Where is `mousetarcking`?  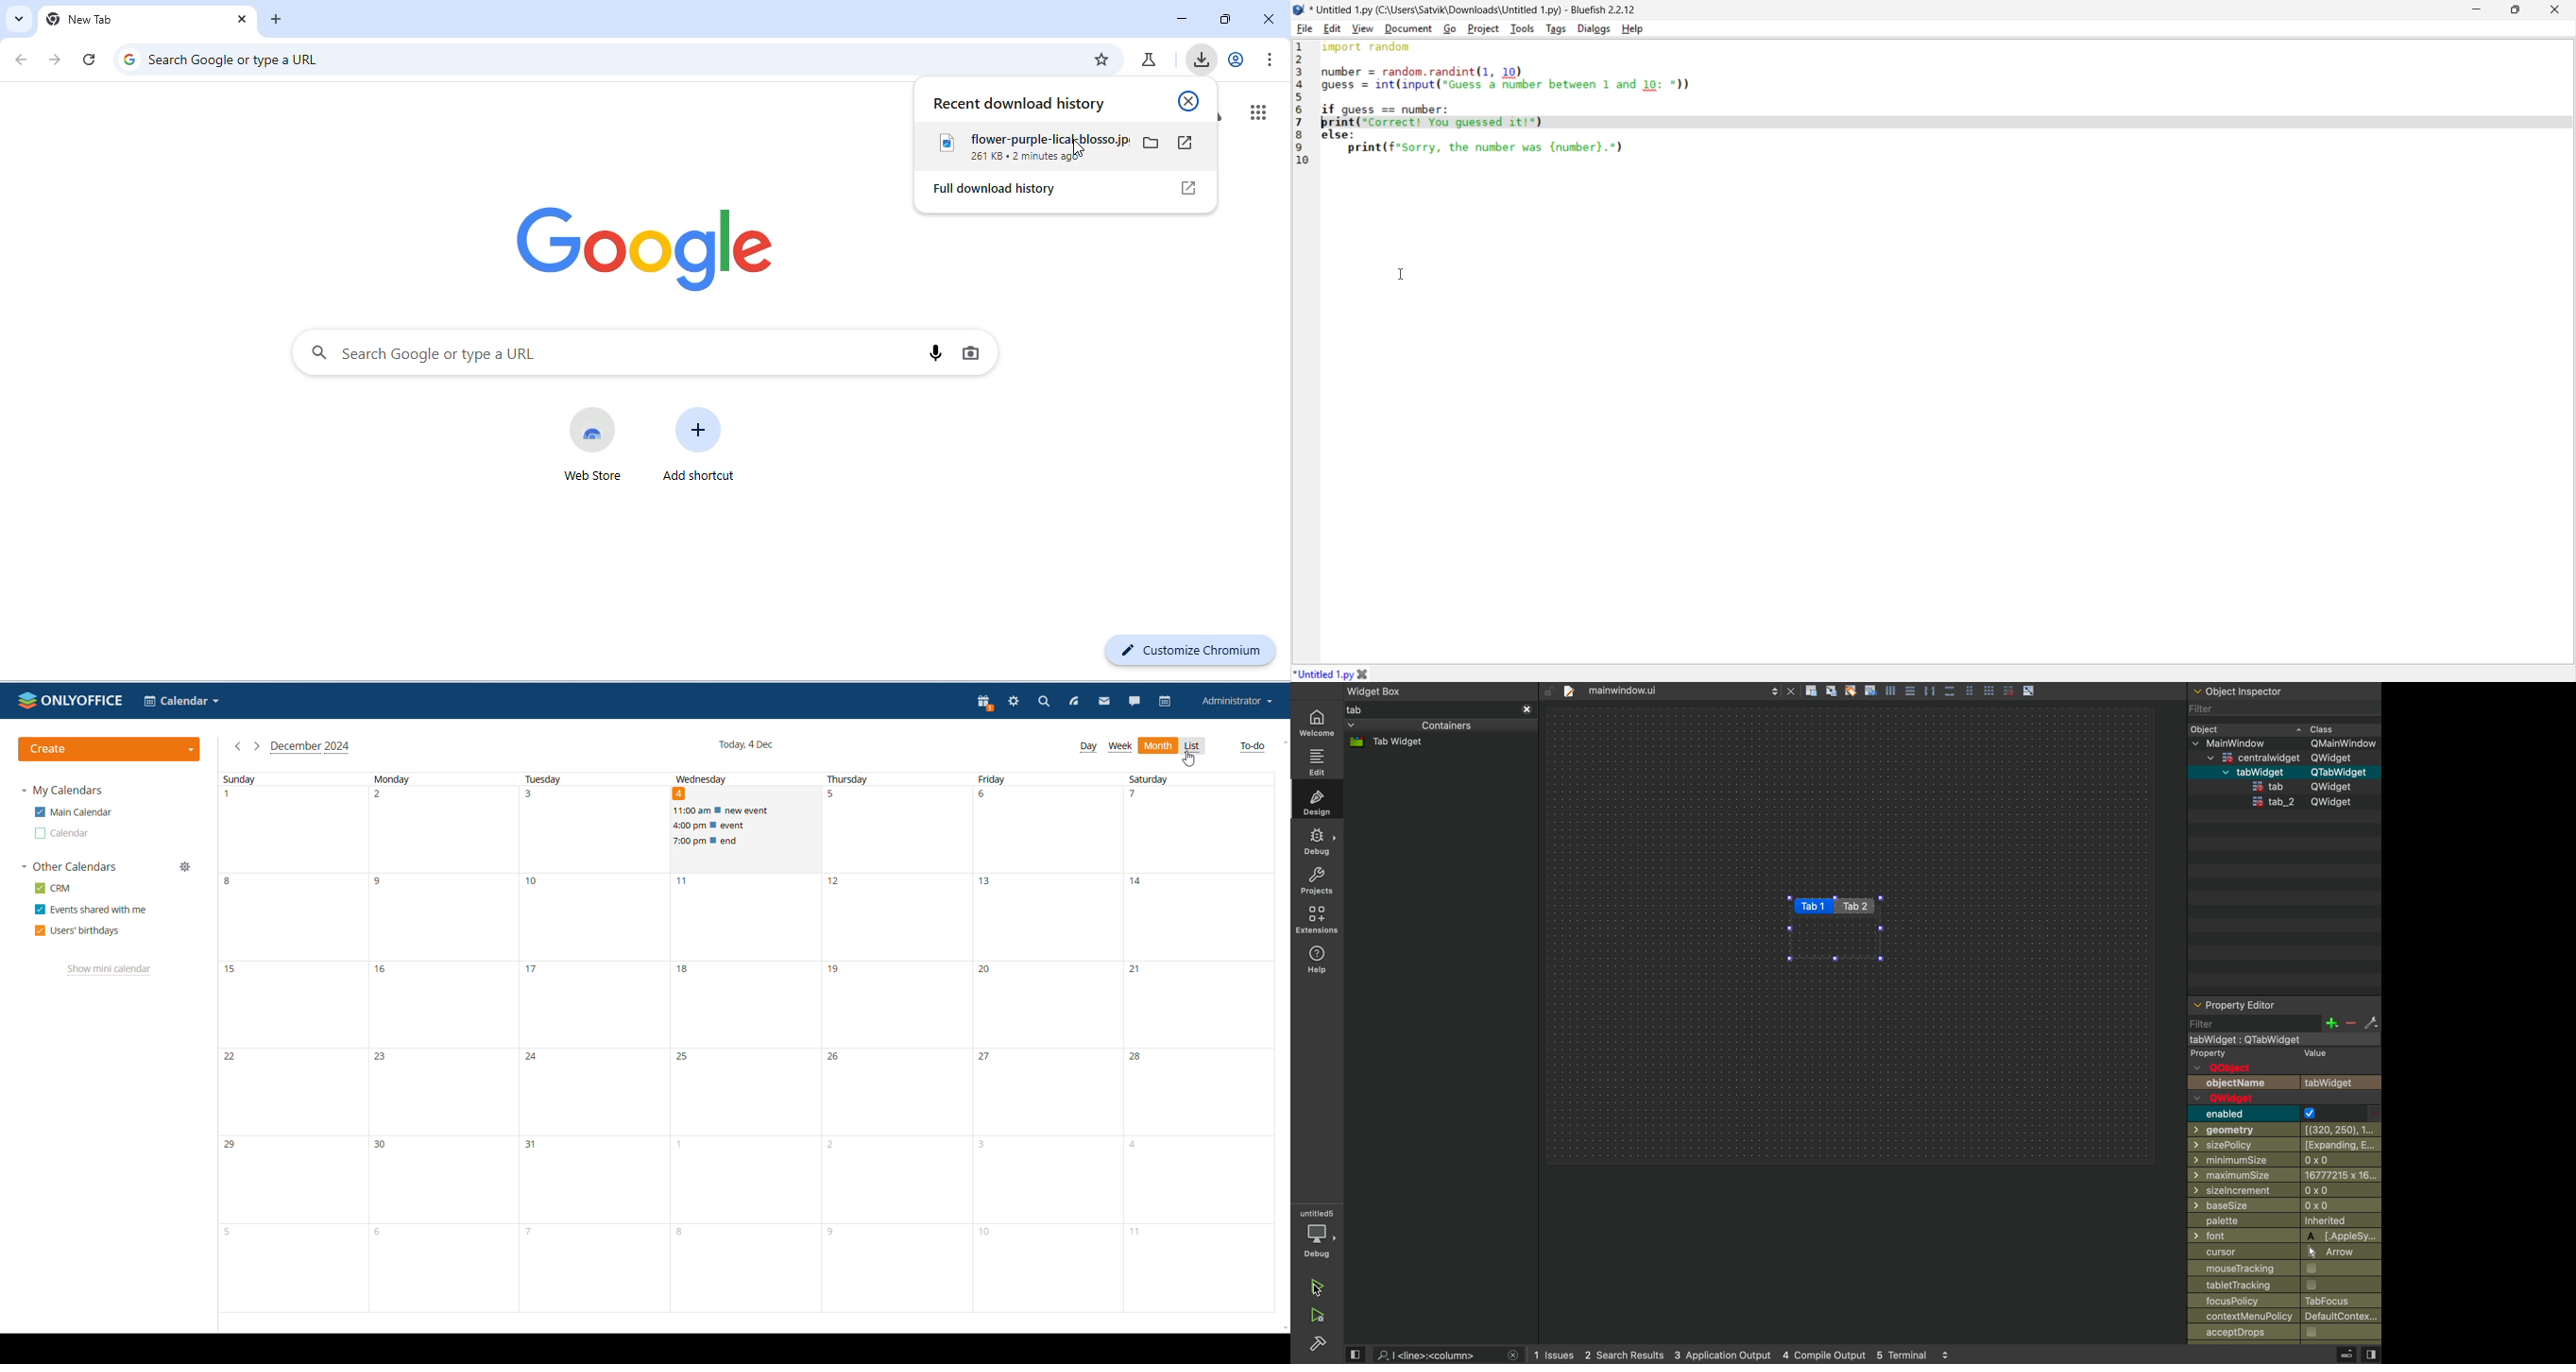 mousetarcking is located at coordinates (2281, 1269).